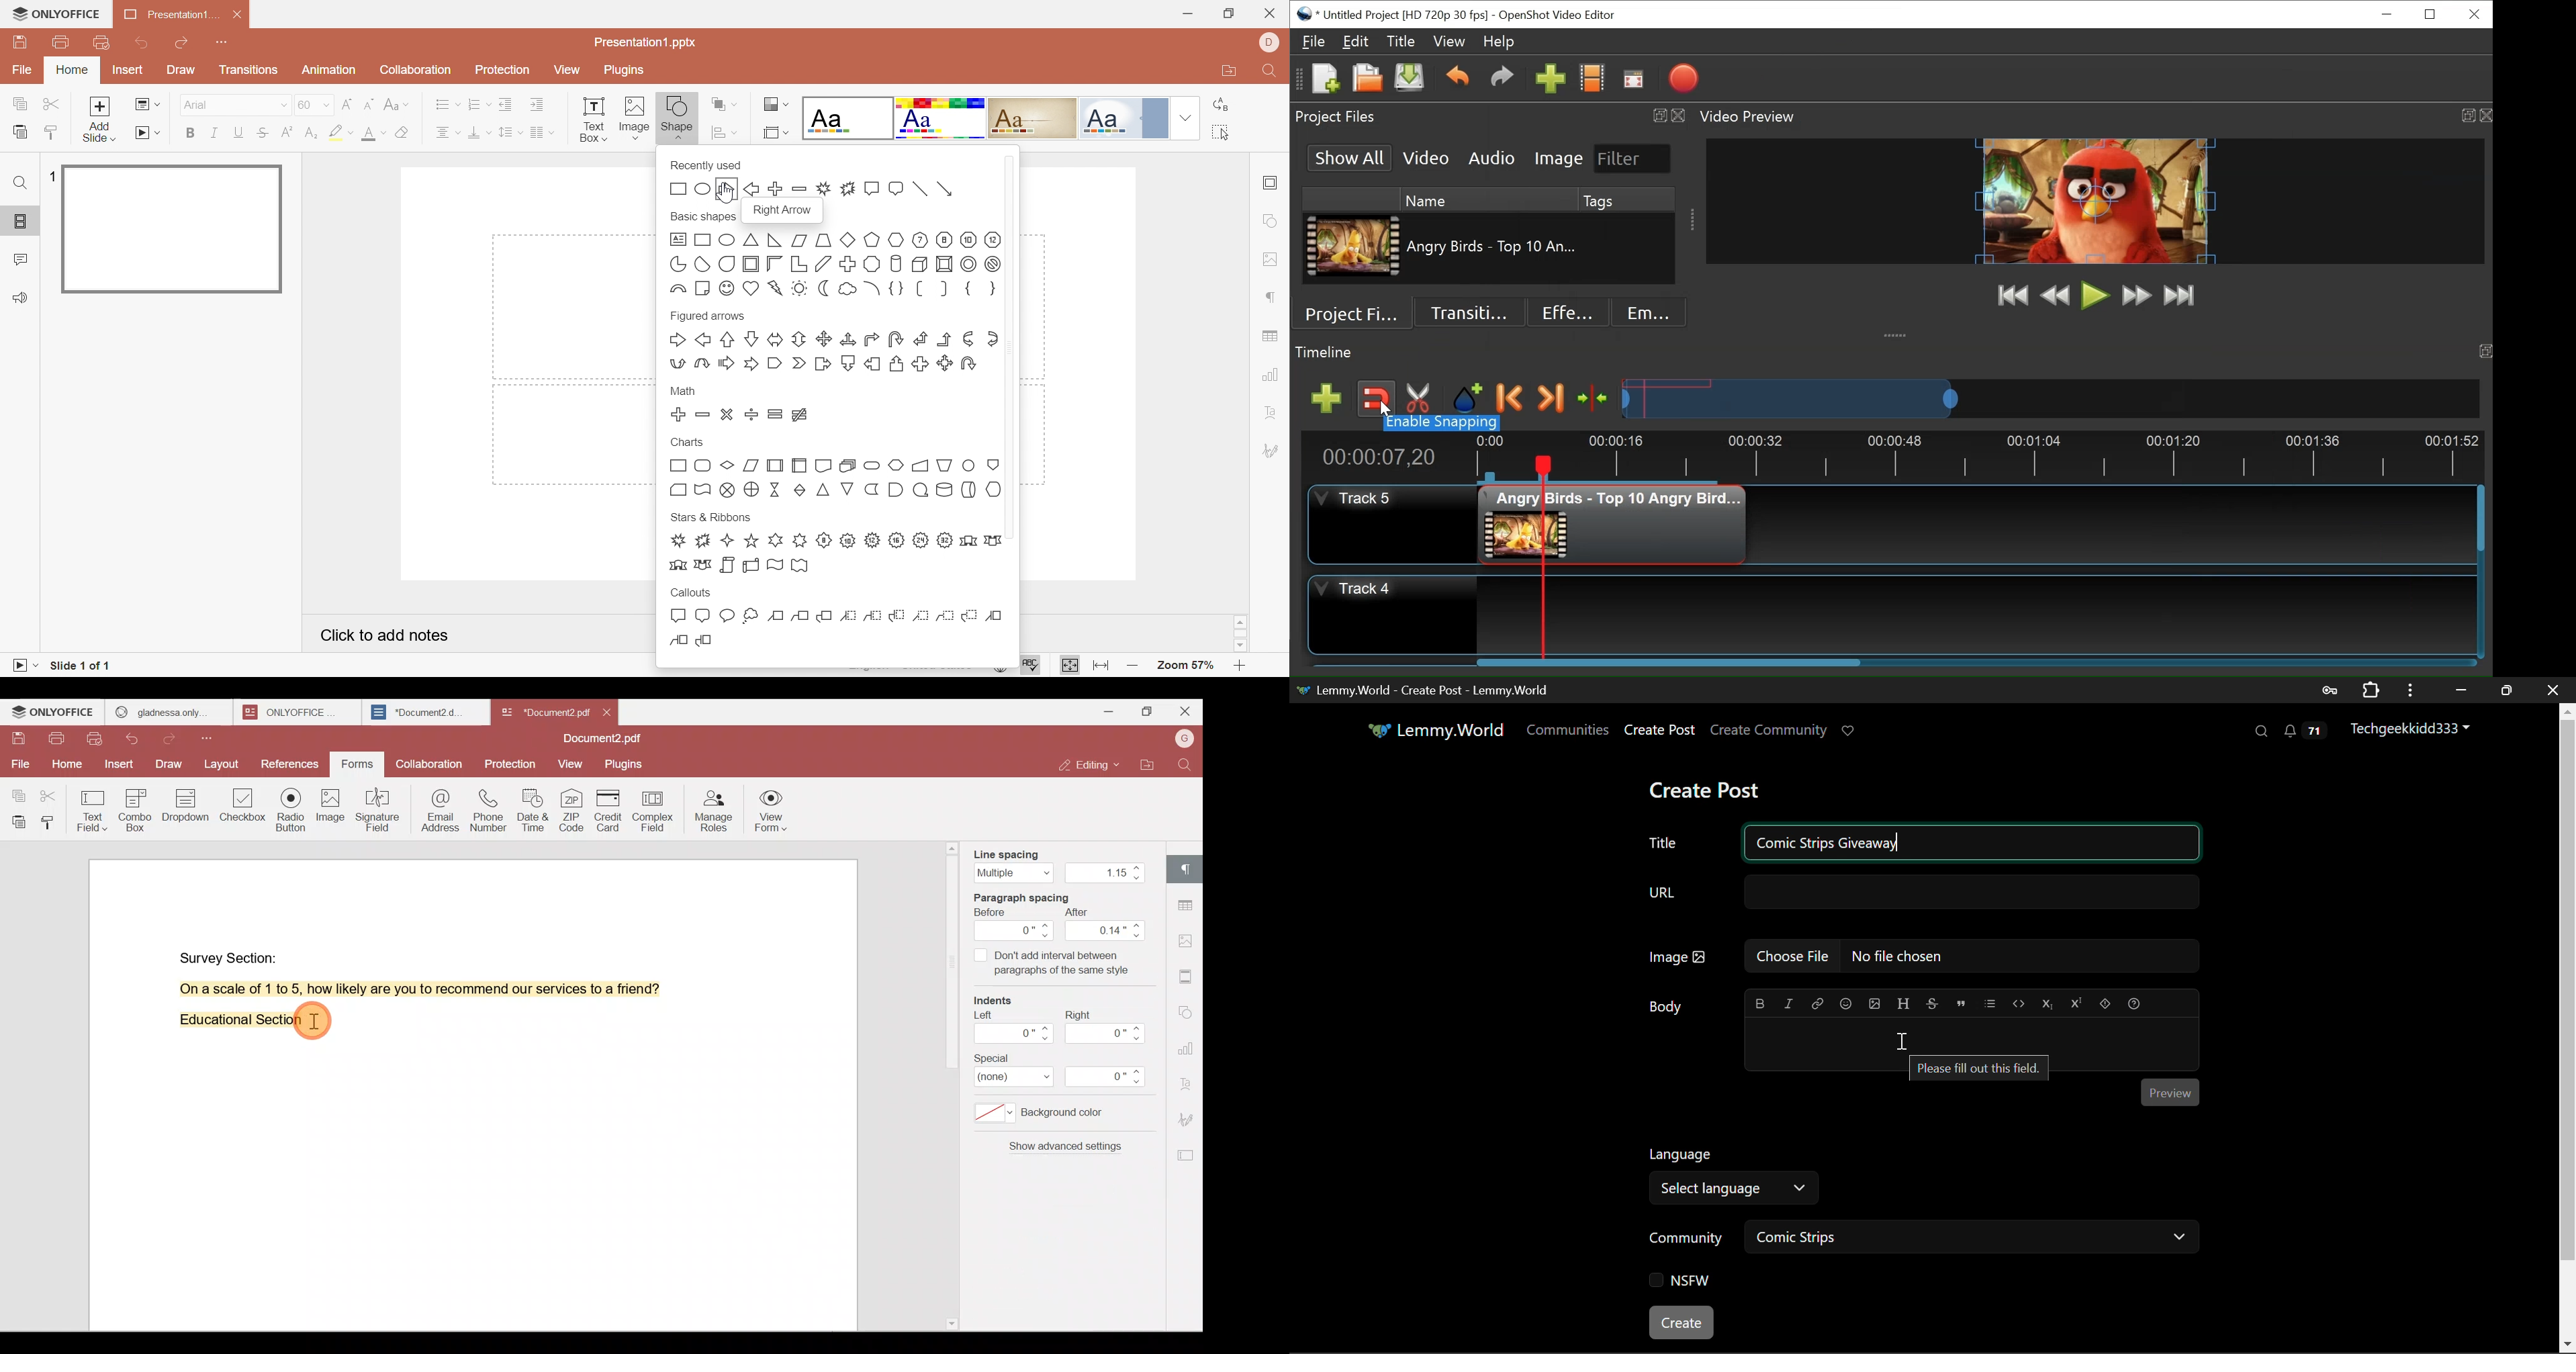  What do you see at coordinates (222, 40) in the screenshot?
I see `Customize Quick Access Toolbar` at bounding box center [222, 40].